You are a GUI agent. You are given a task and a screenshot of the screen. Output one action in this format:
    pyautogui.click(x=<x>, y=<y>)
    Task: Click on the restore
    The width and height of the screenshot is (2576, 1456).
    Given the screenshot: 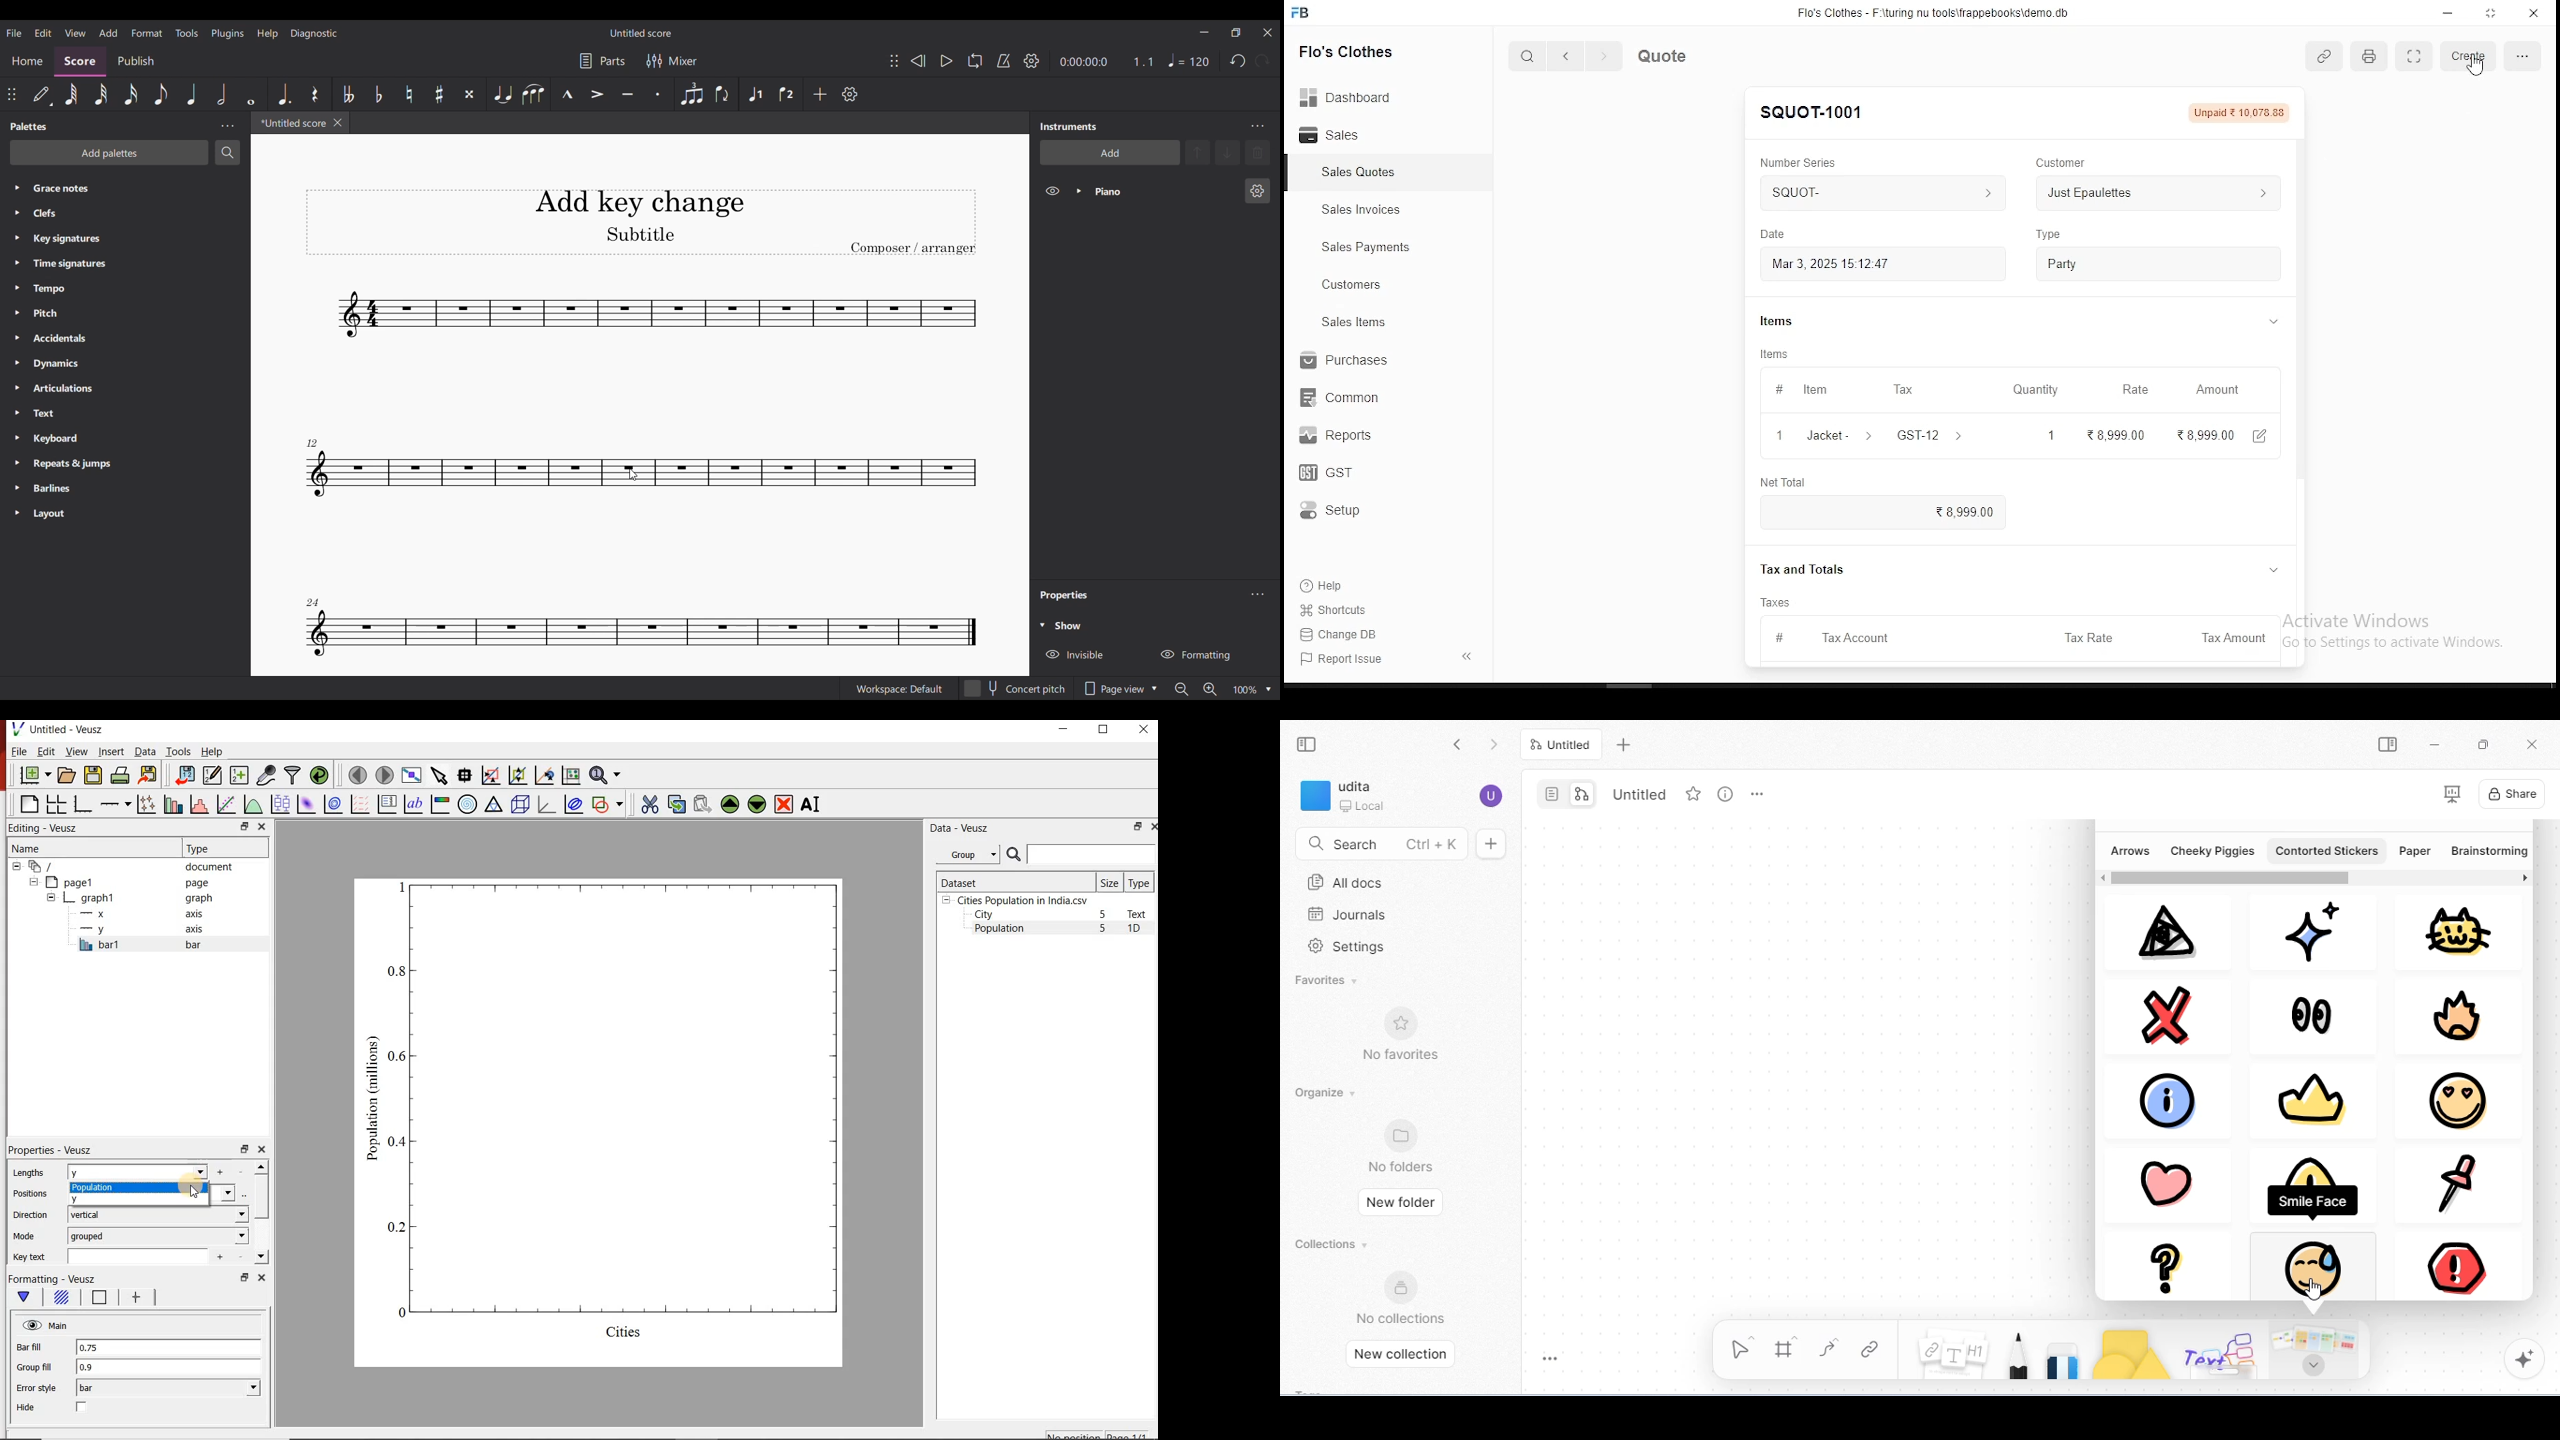 What is the action you would take?
    pyautogui.click(x=1139, y=826)
    